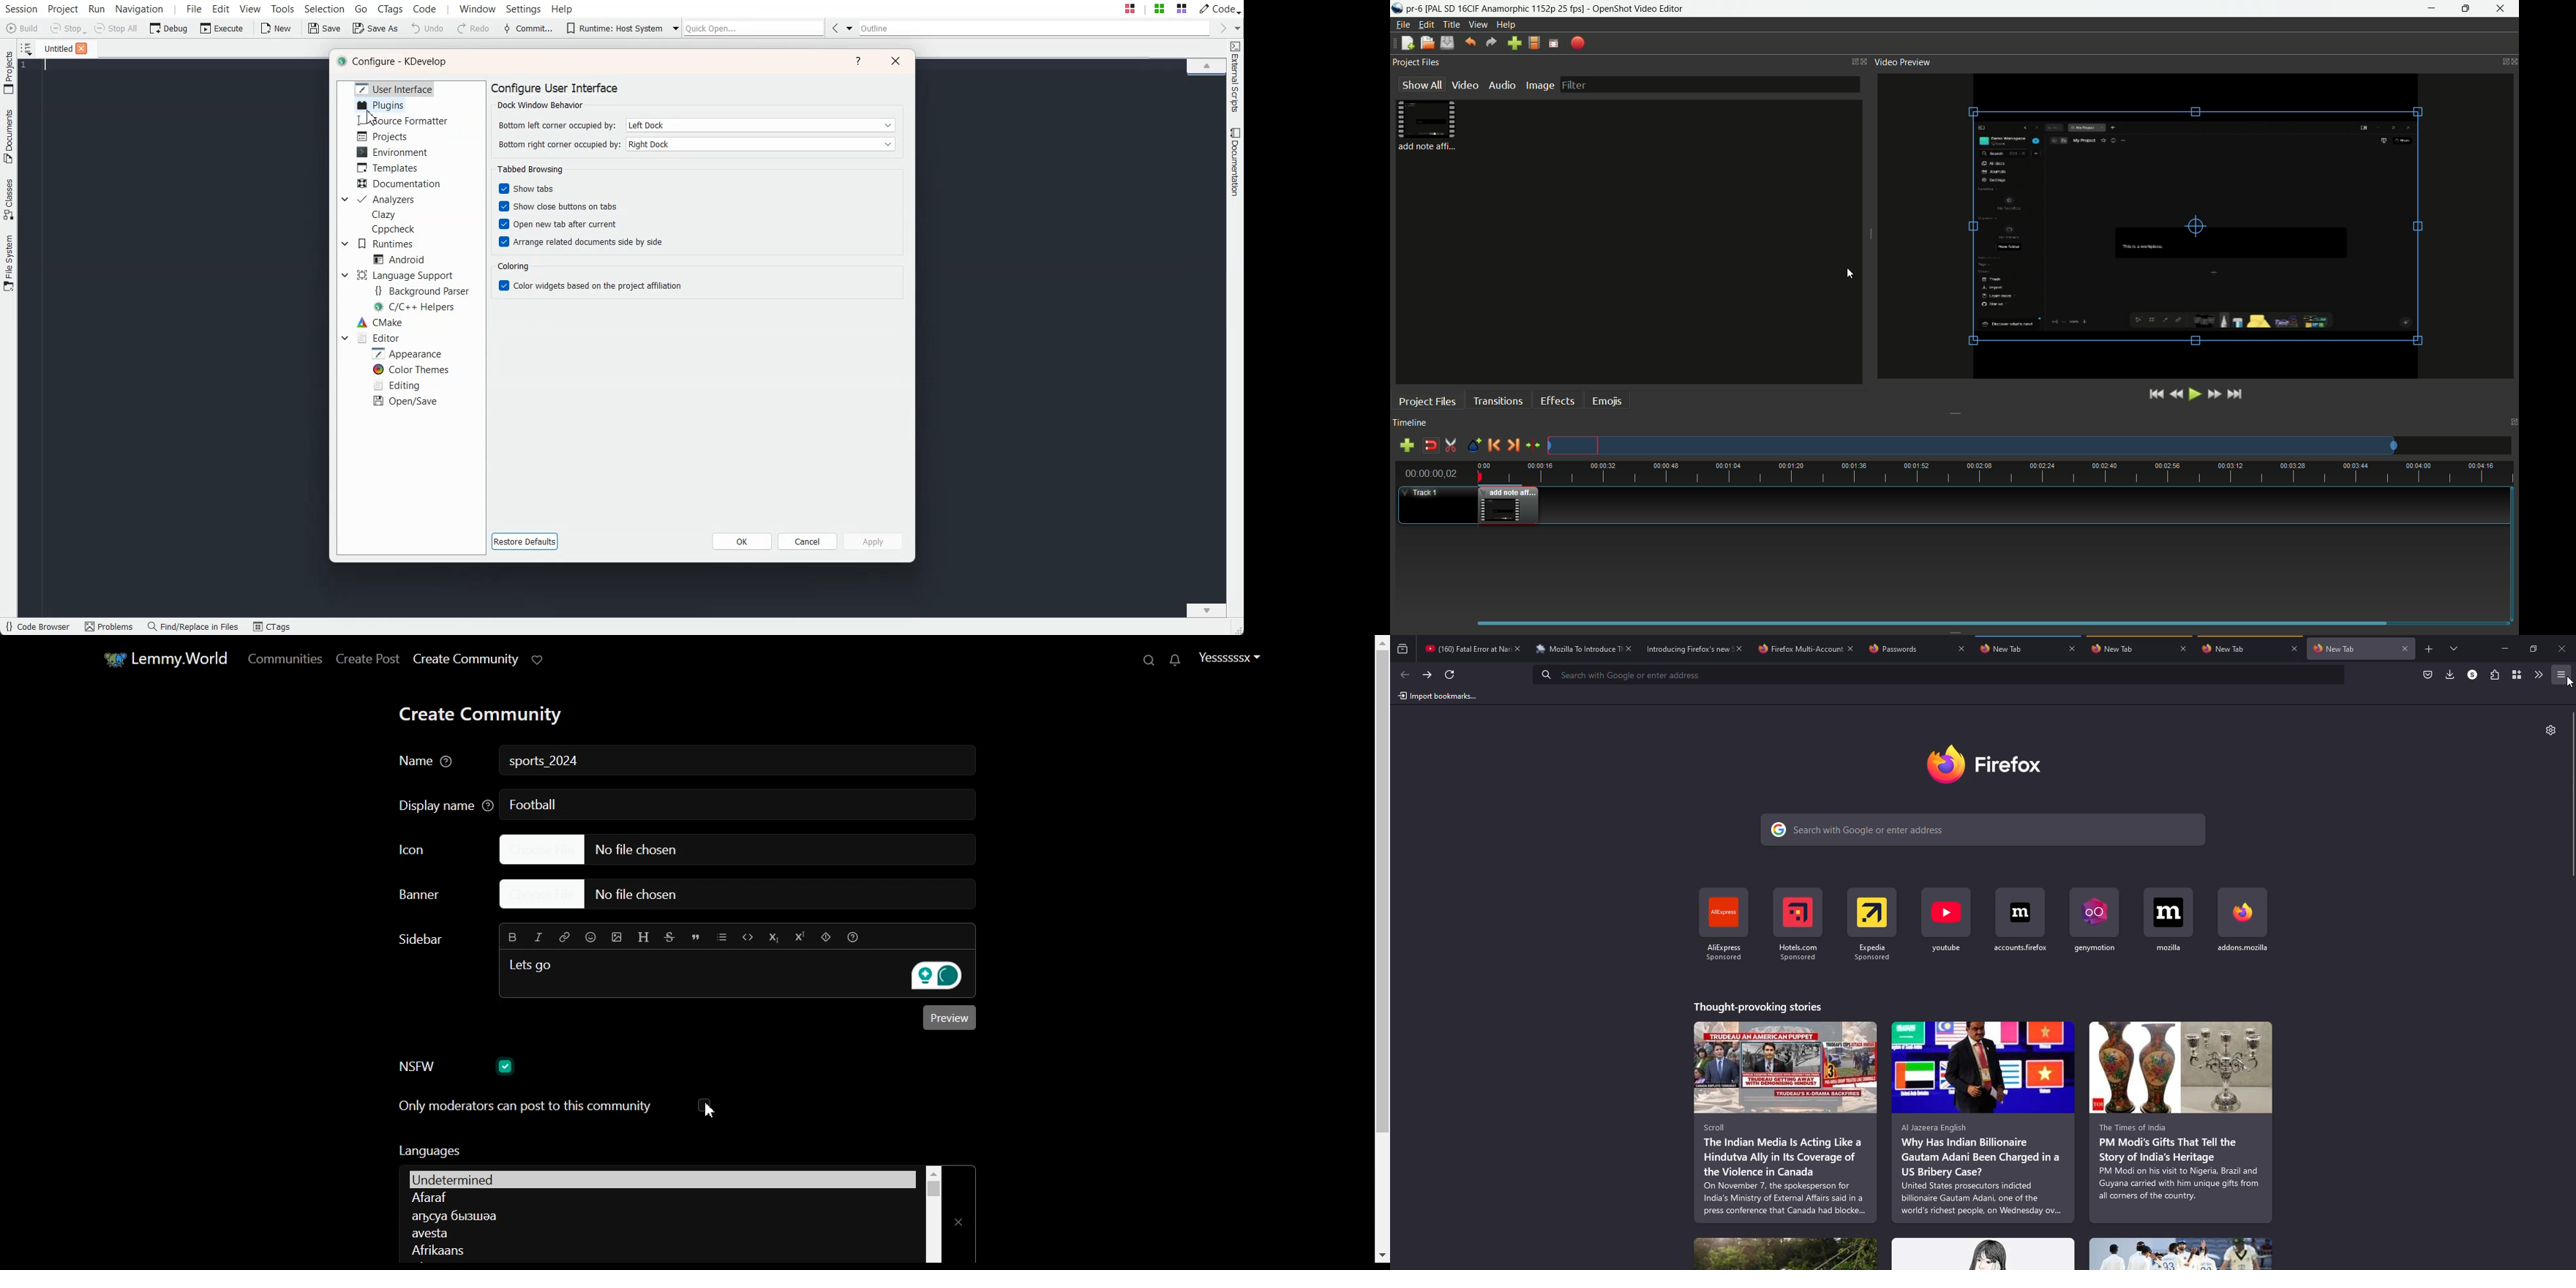 This screenshot has width=2576, height=1288. What do you see at coordinates (1465, 85) in the screenshot?
I see `video` at bounding box center [1465, 85].